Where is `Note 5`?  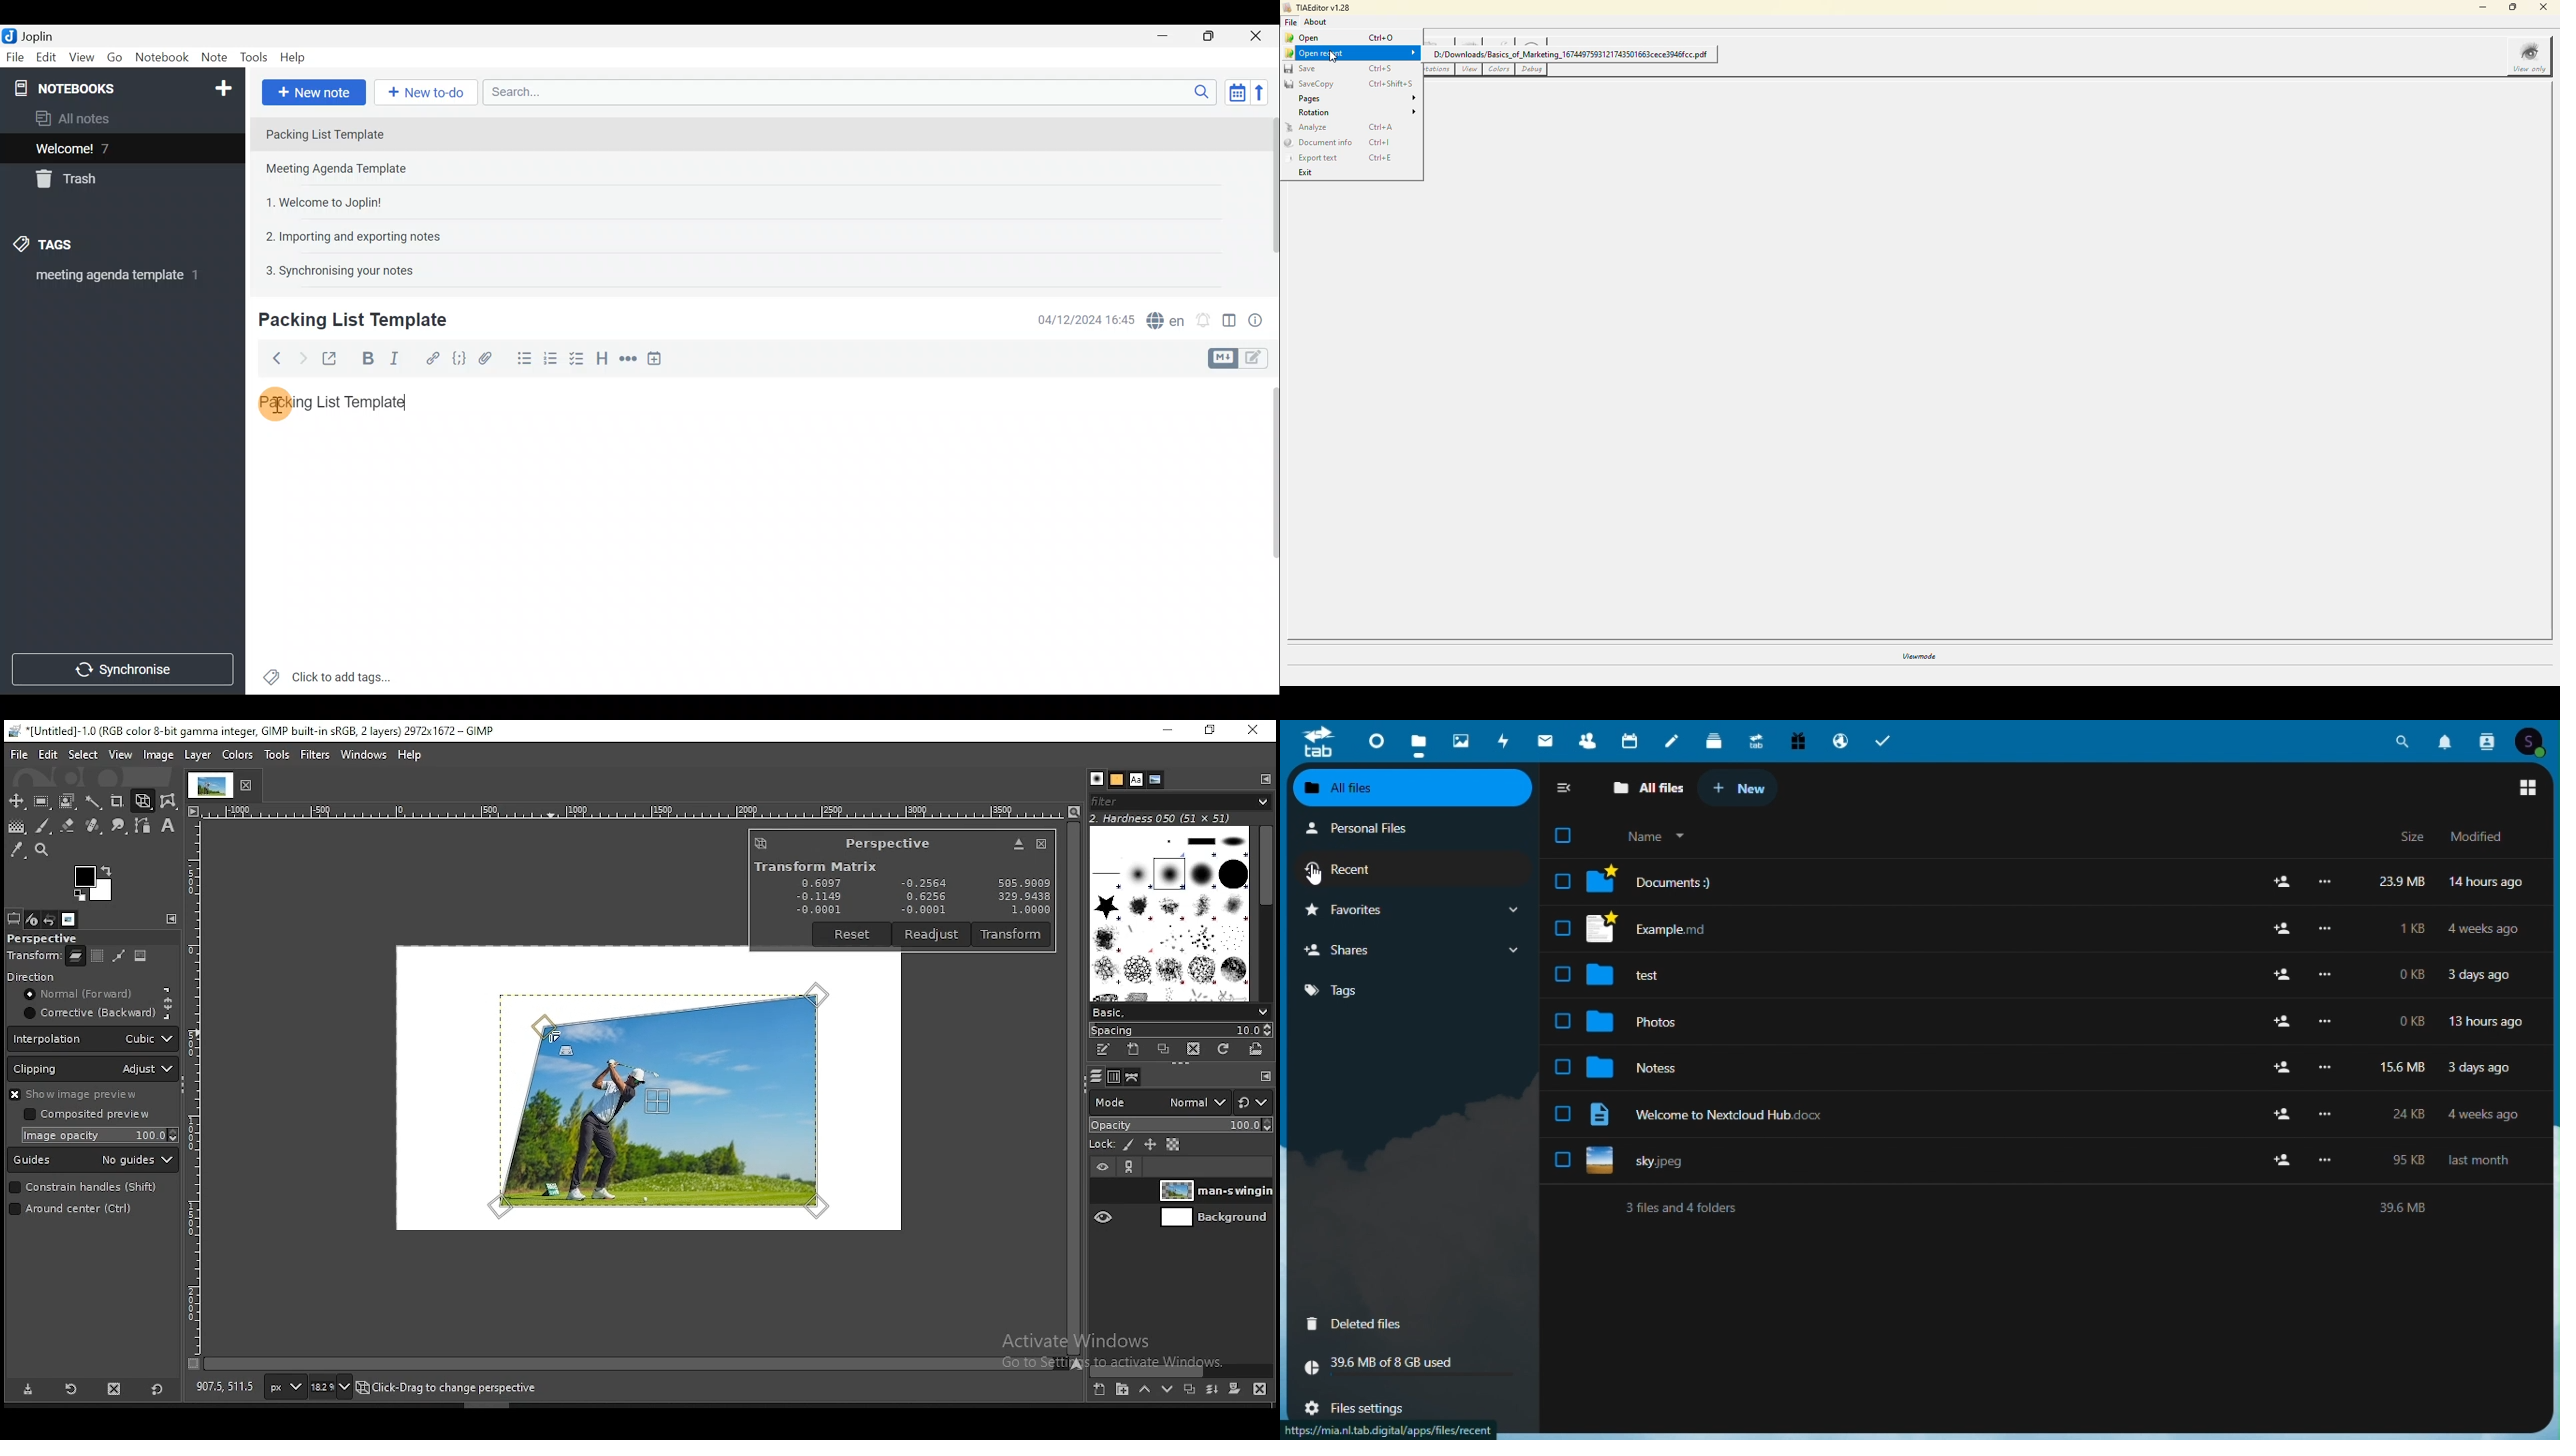
Note 5 is located at coordinates (334, 269).